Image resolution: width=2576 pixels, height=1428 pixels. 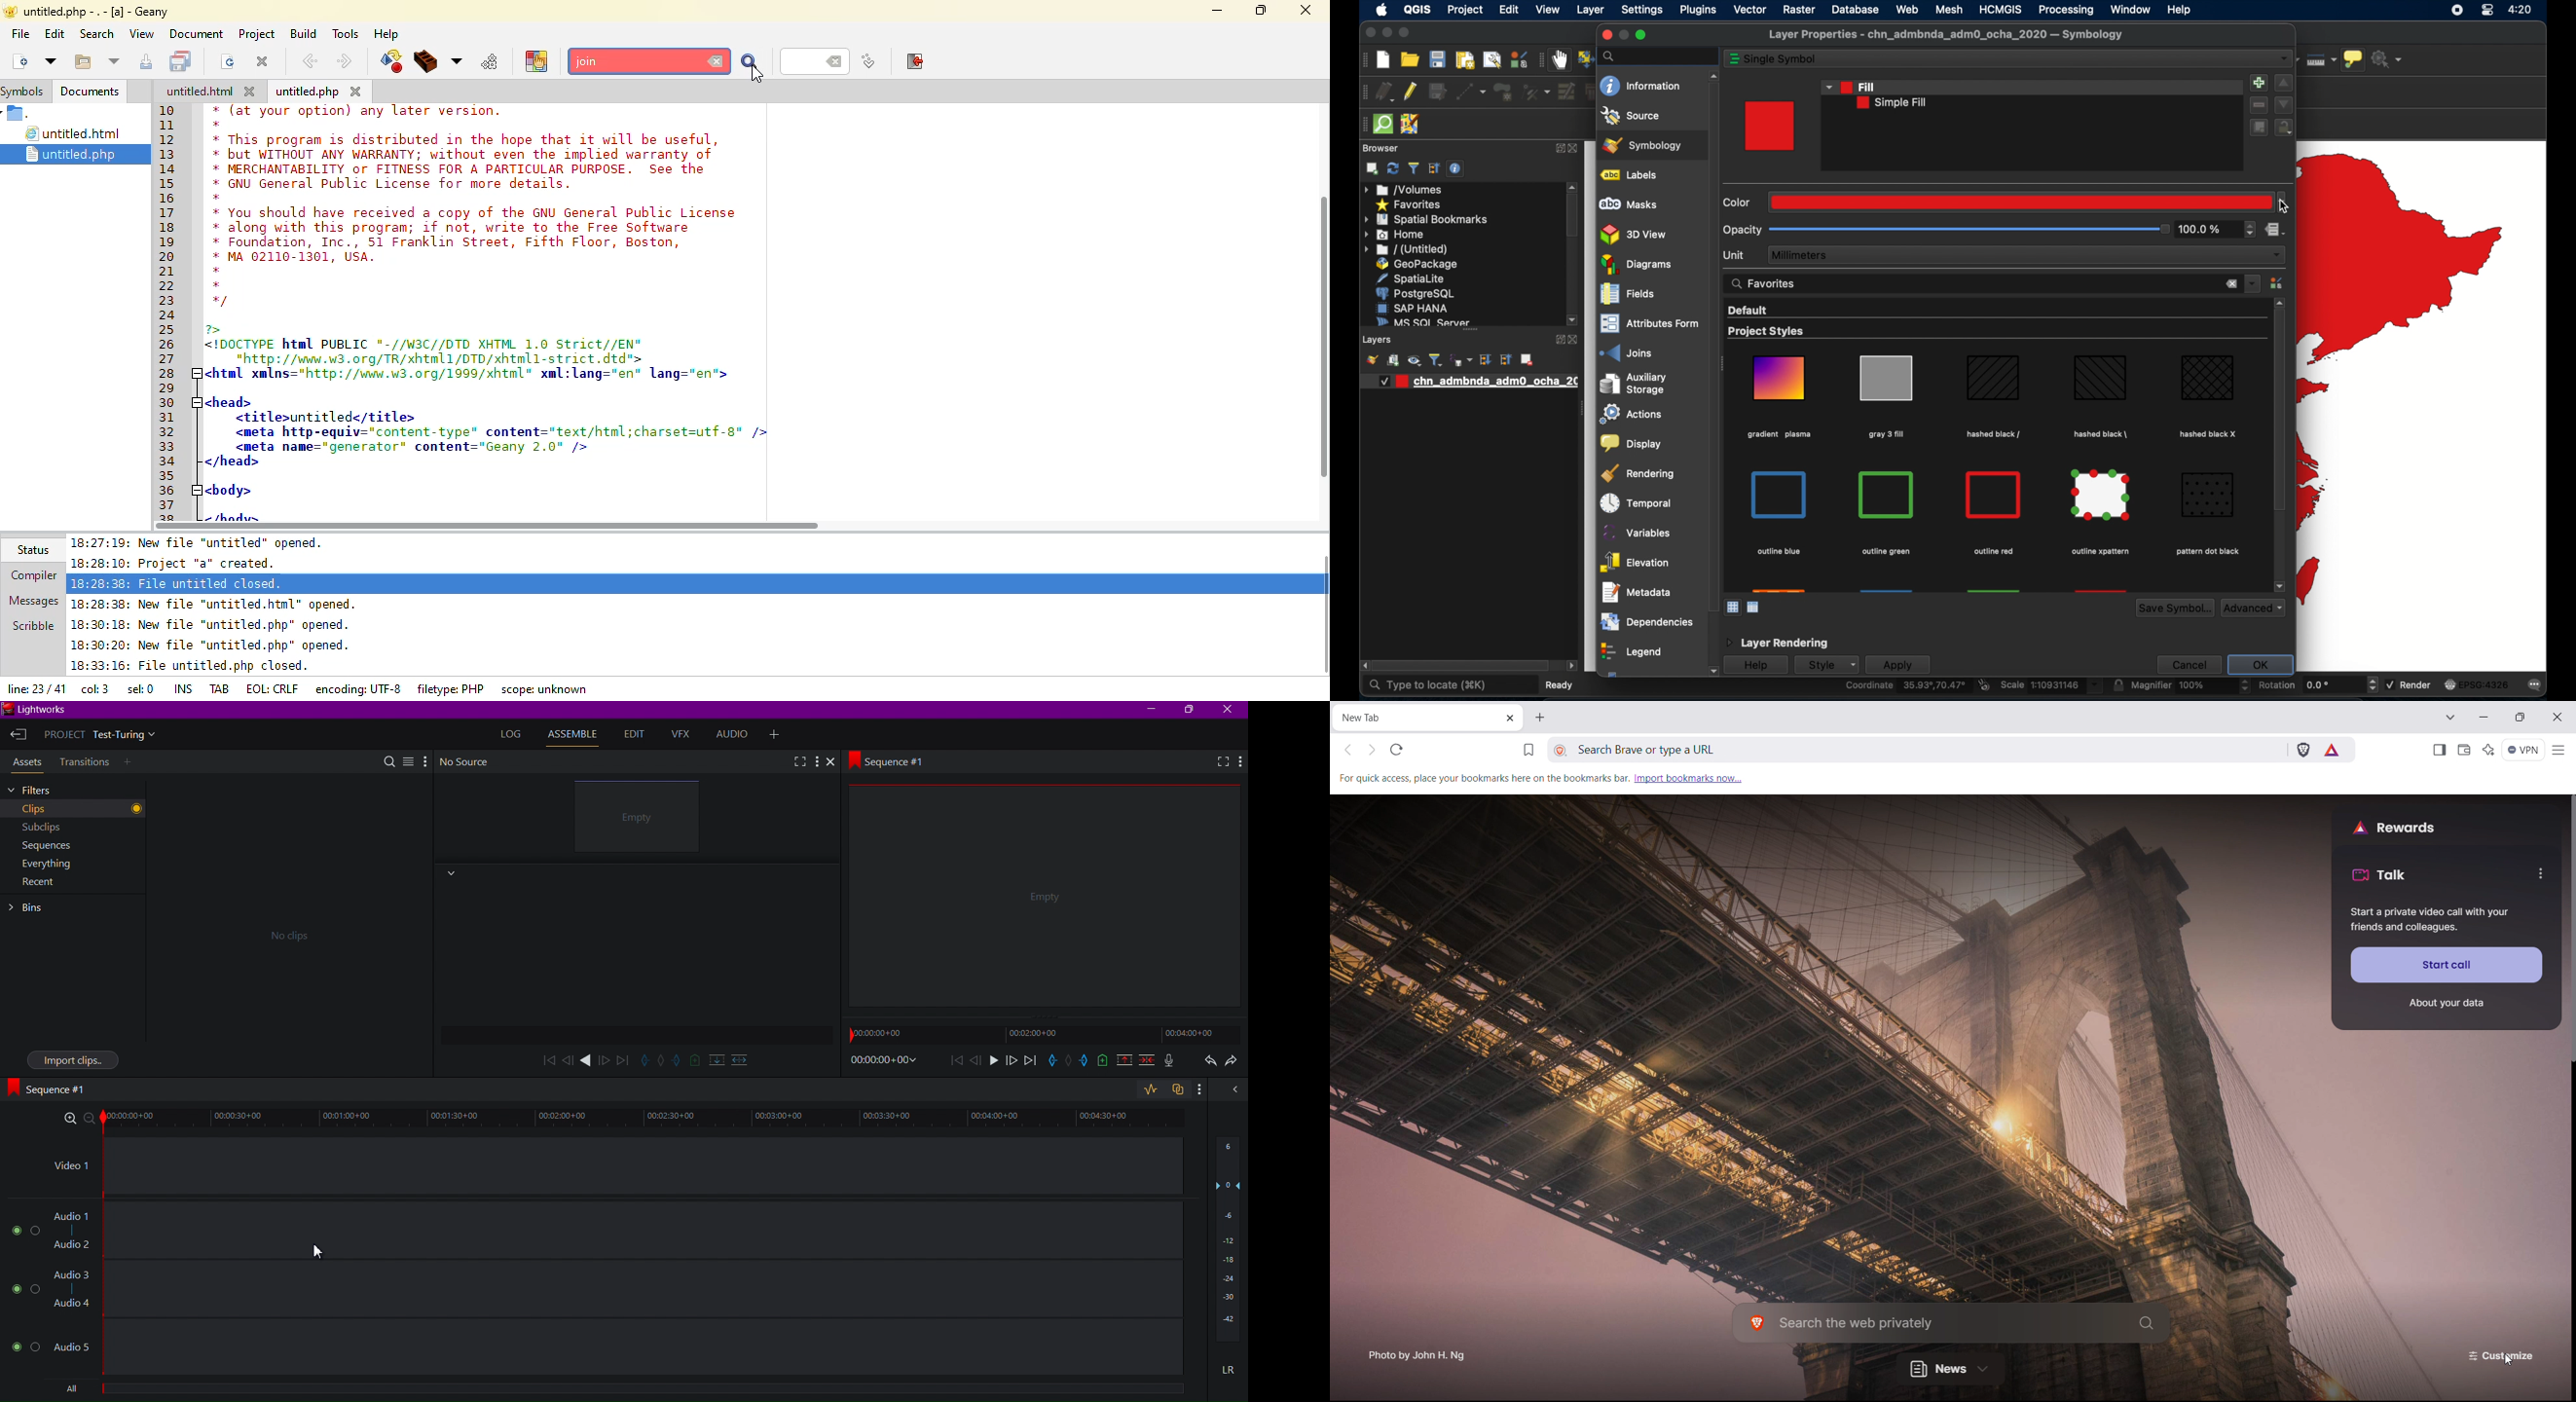 What do you see at coordinates (1634, 234) in the screenshot?
I see `3d view` at bounding box center [1634, 234].